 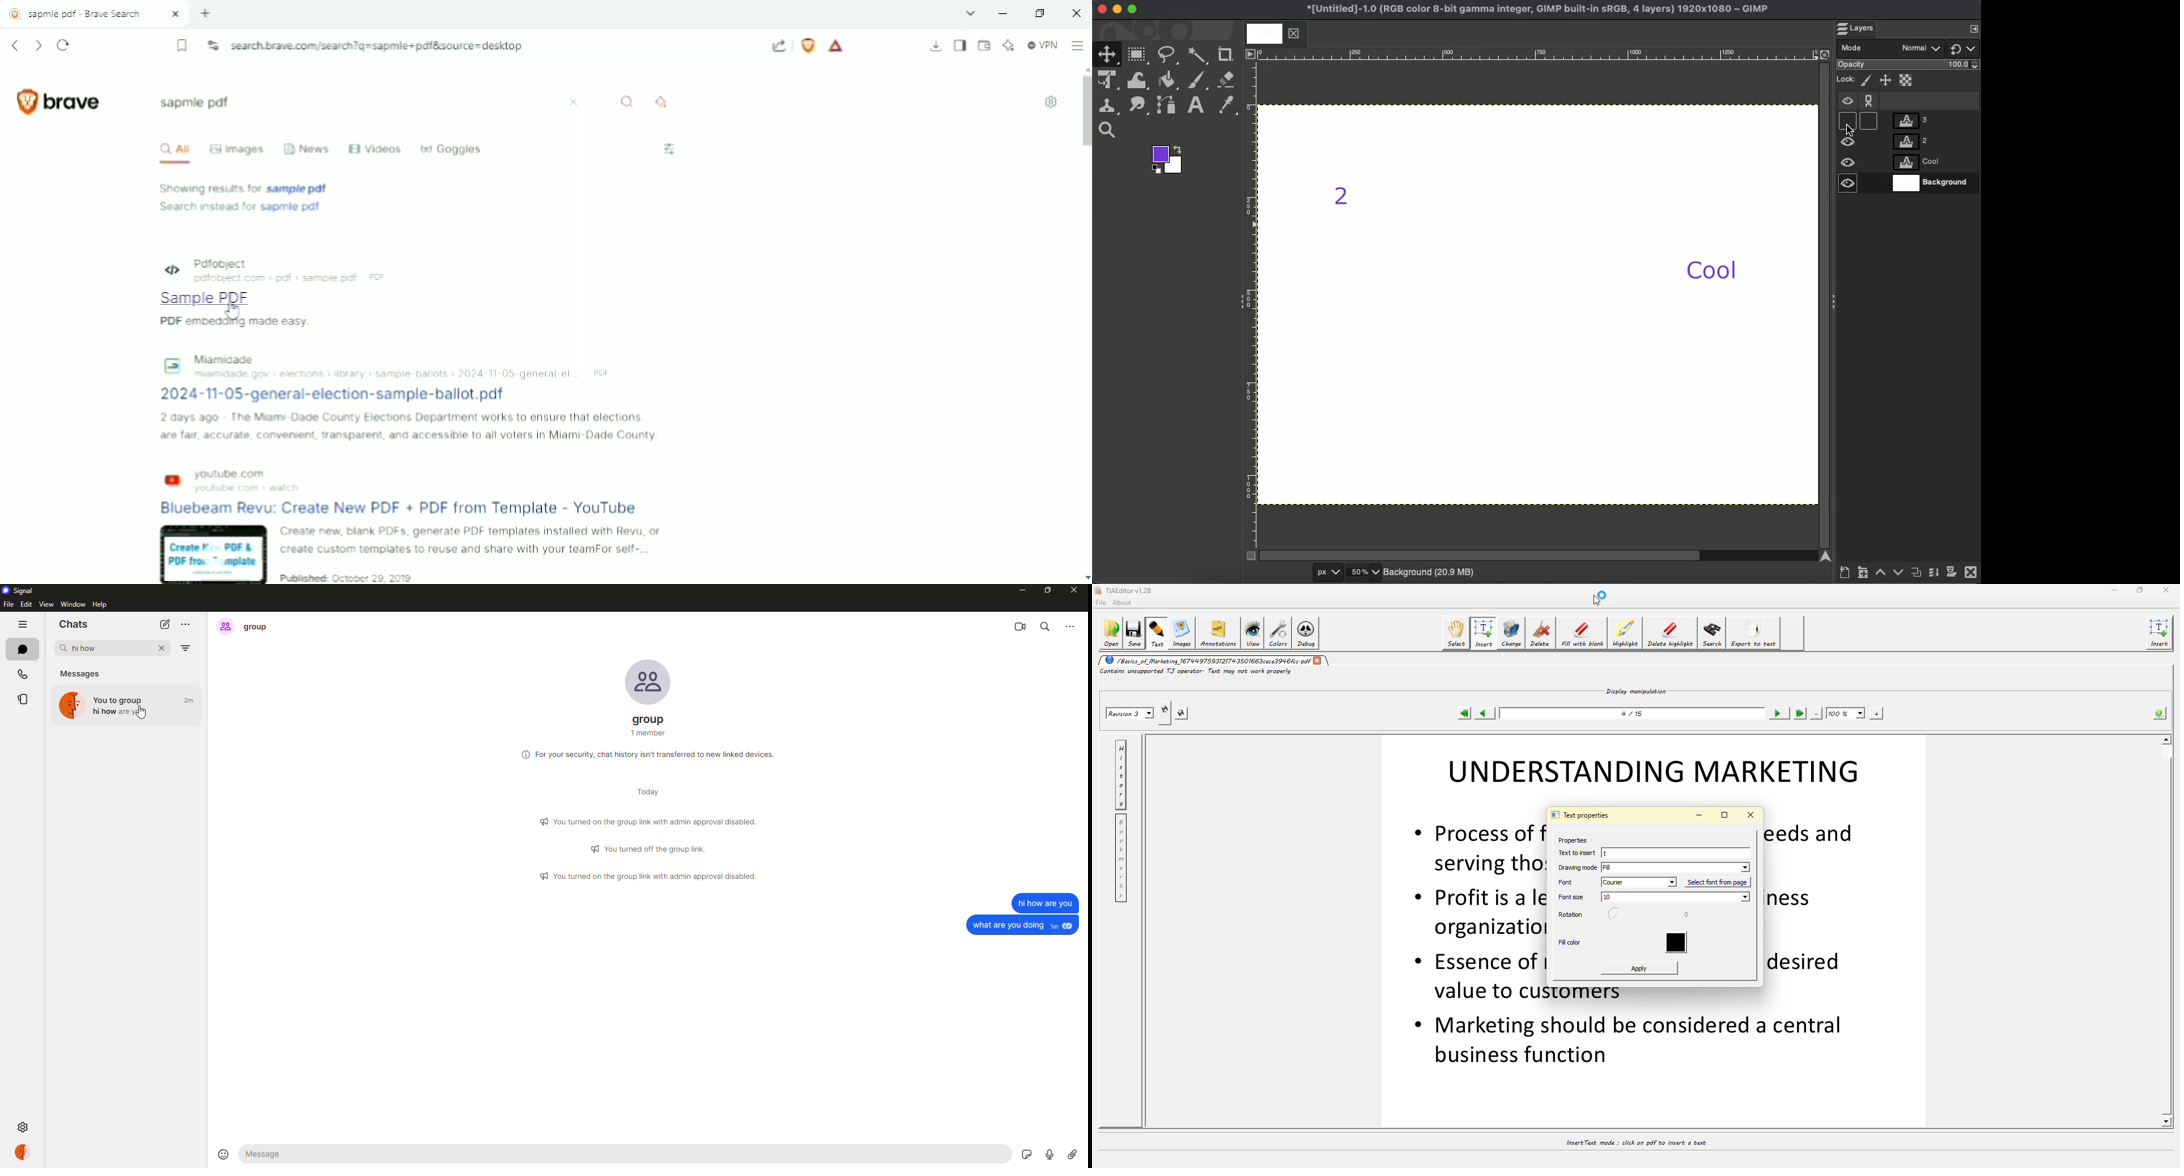 I want to click on file, so click(x=8, y=606).